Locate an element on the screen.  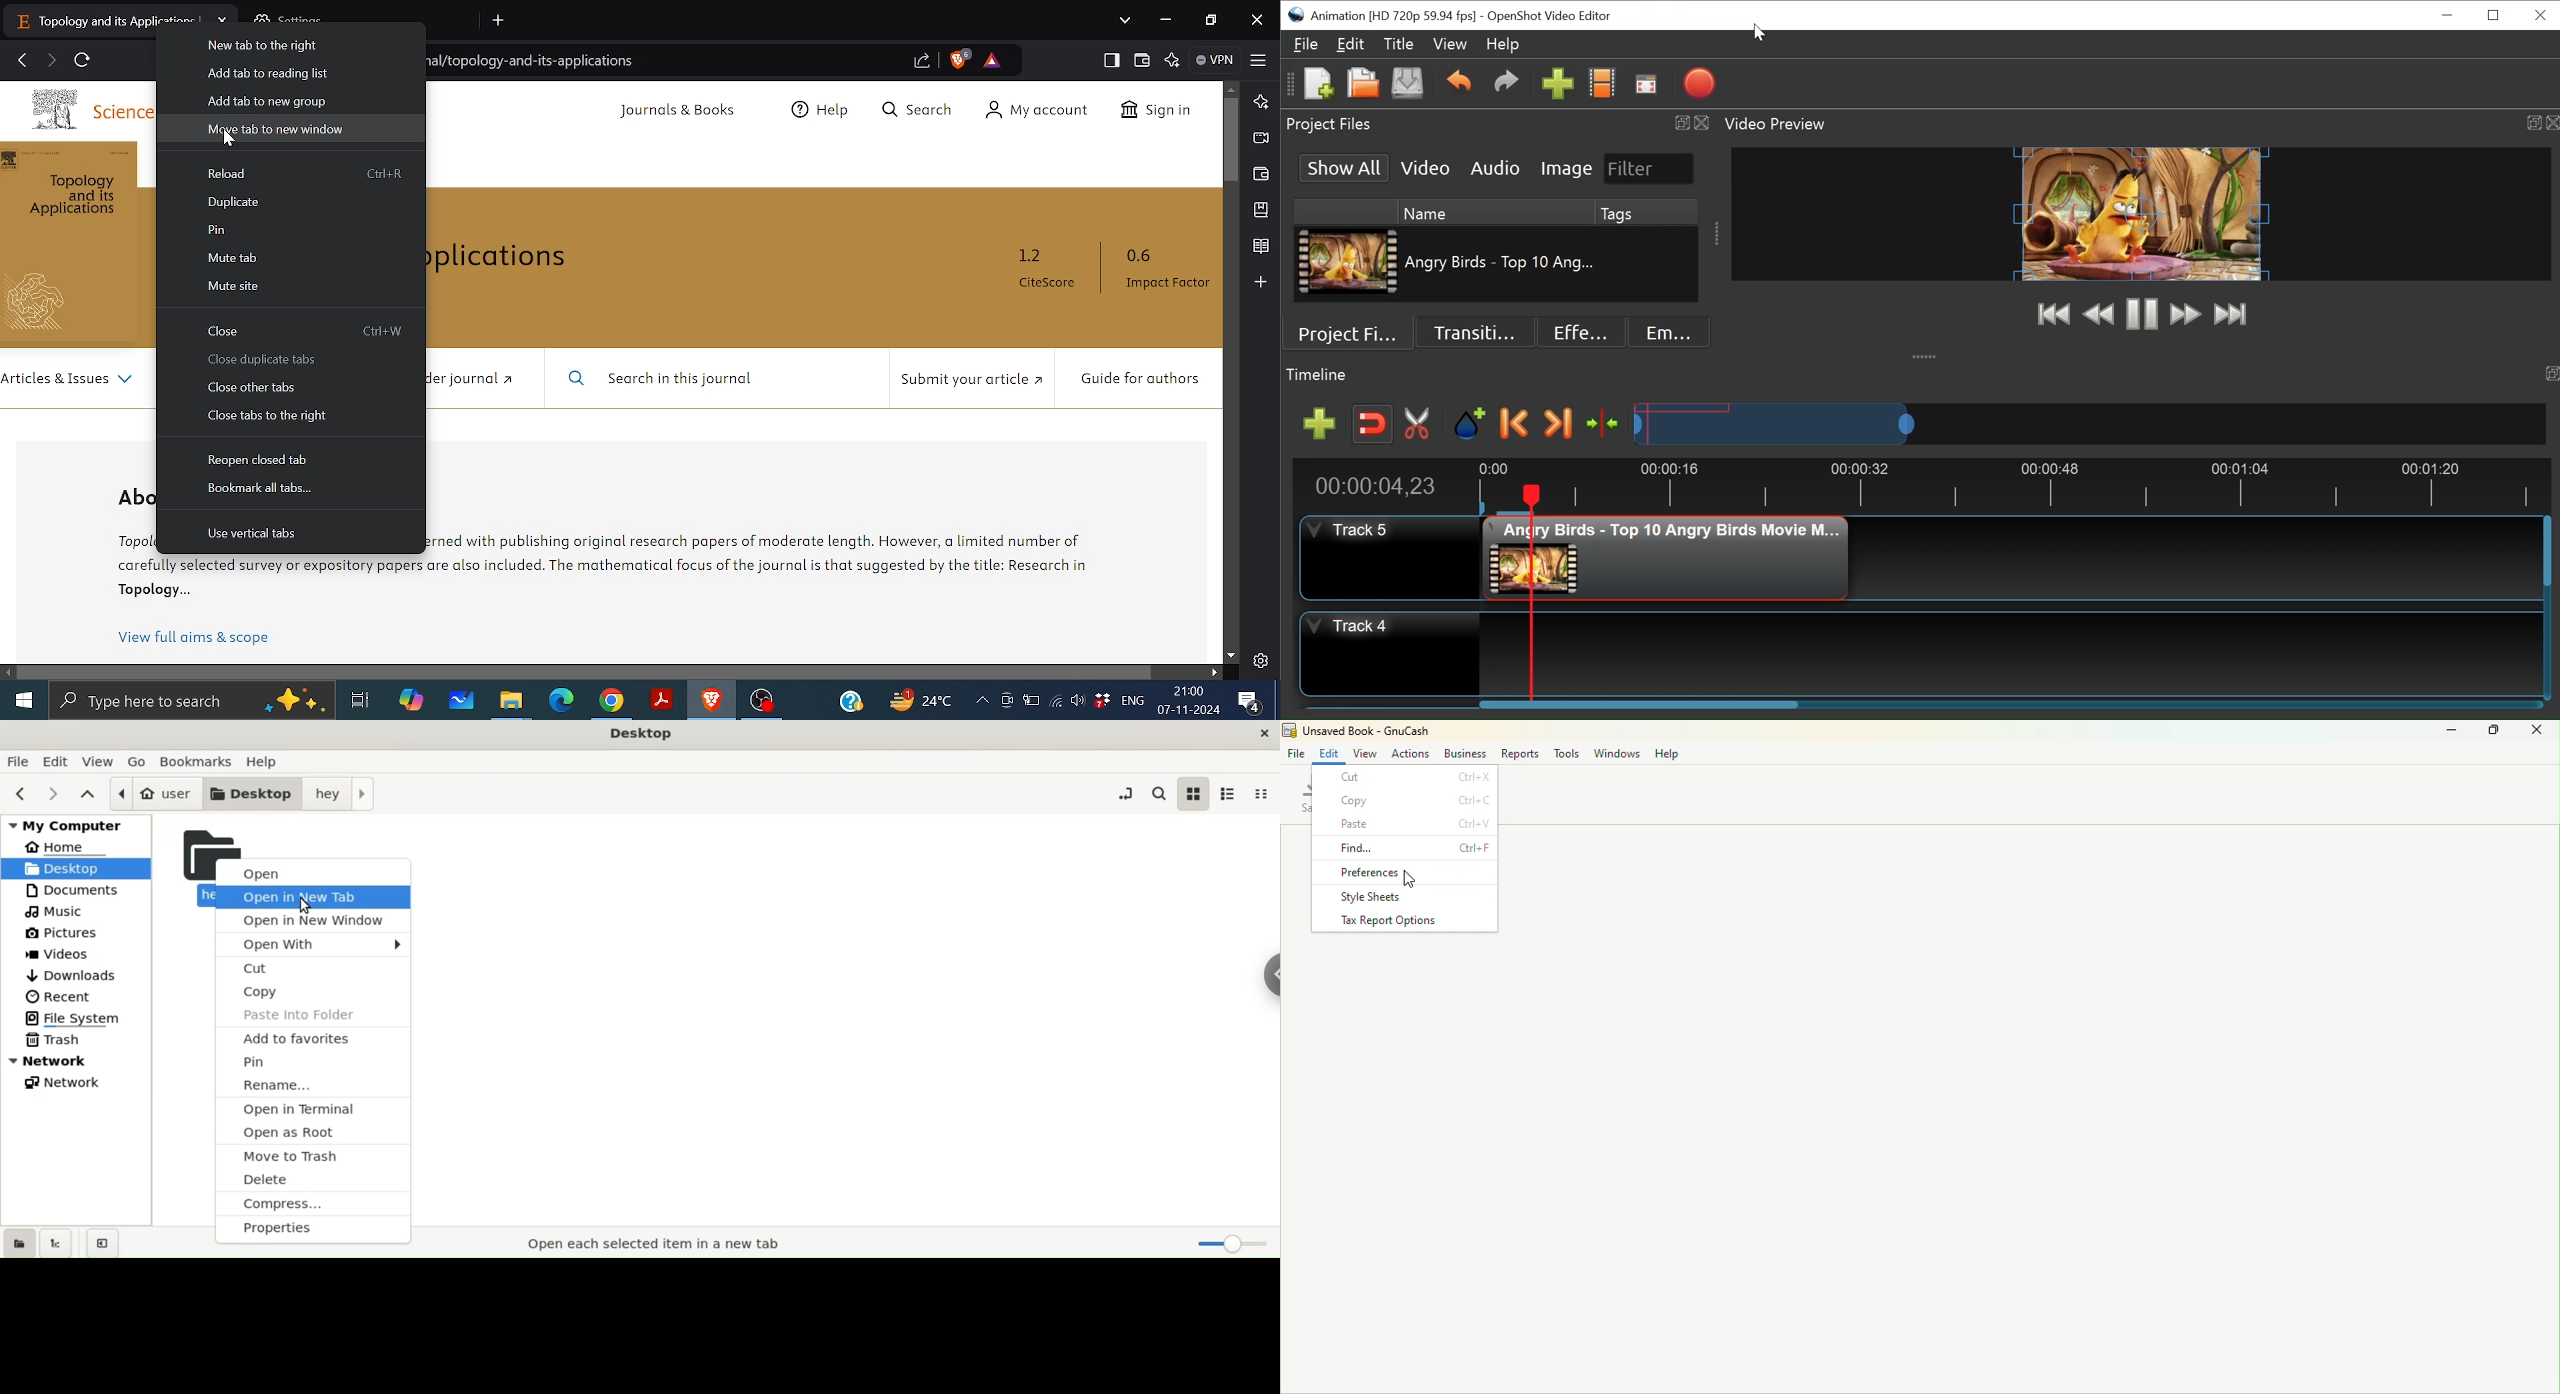
close is located at coordinates (2538, 733).